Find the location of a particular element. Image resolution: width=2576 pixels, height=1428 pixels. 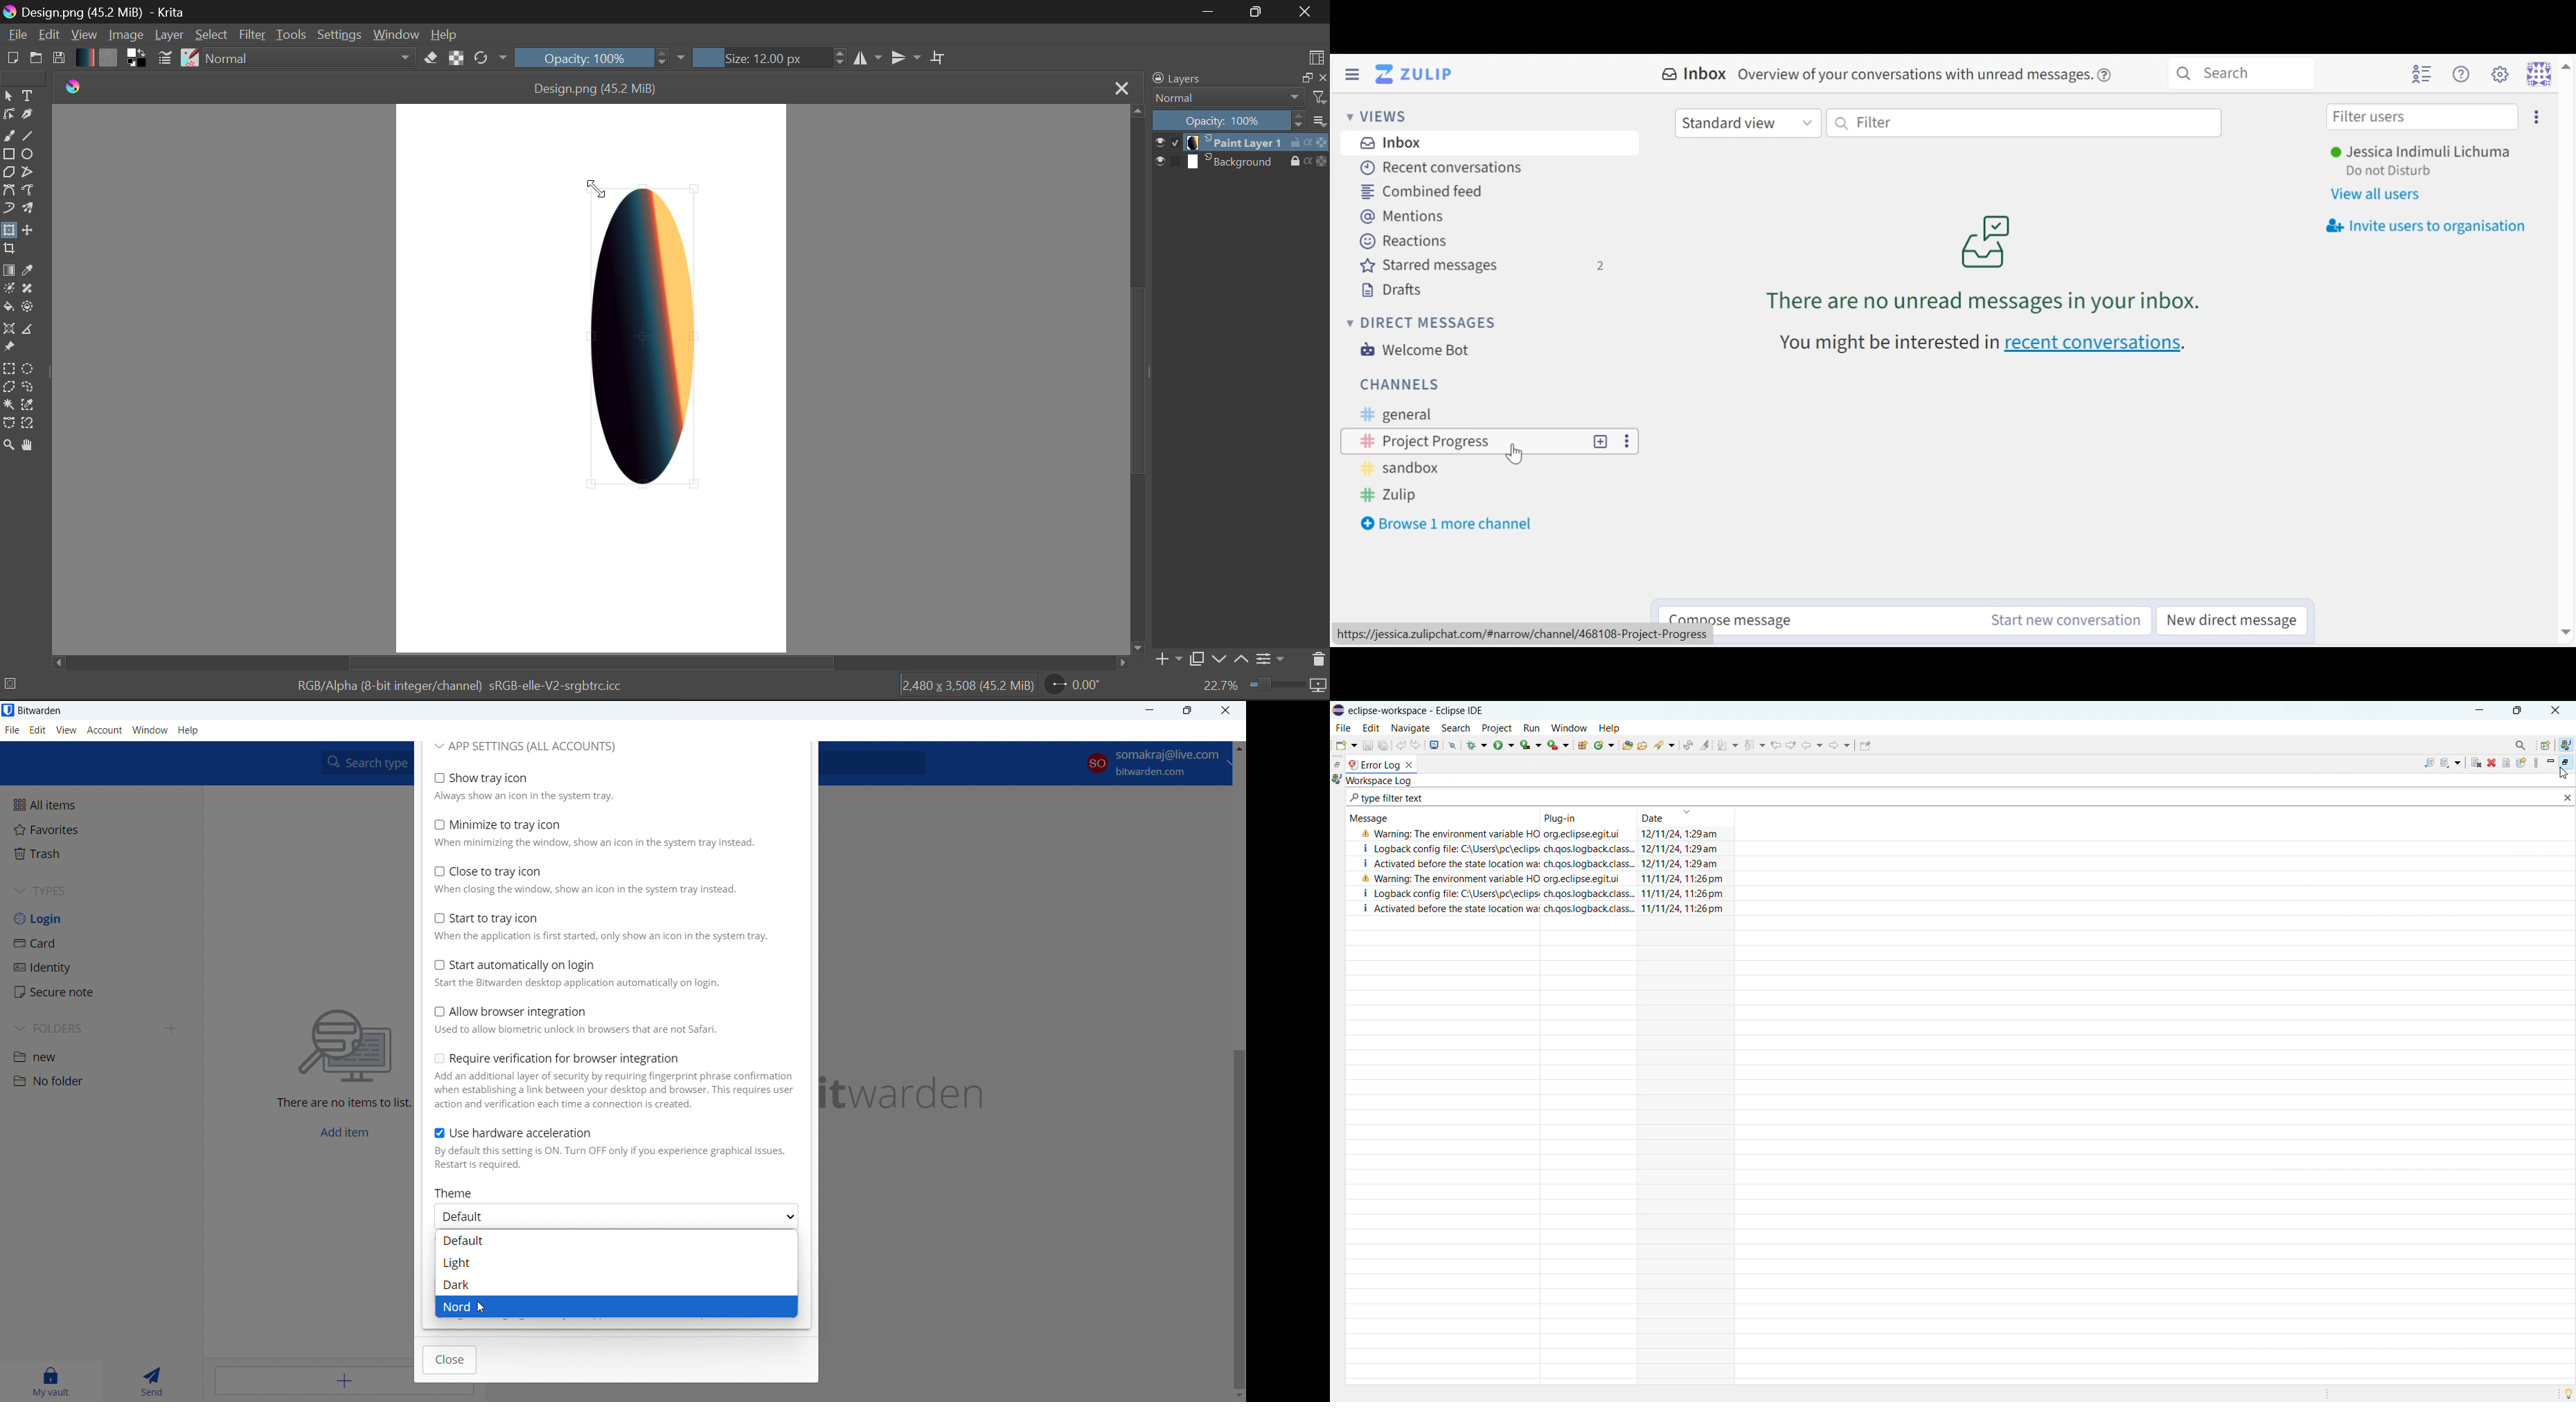

Gradient is located at coordinates (85, 57).